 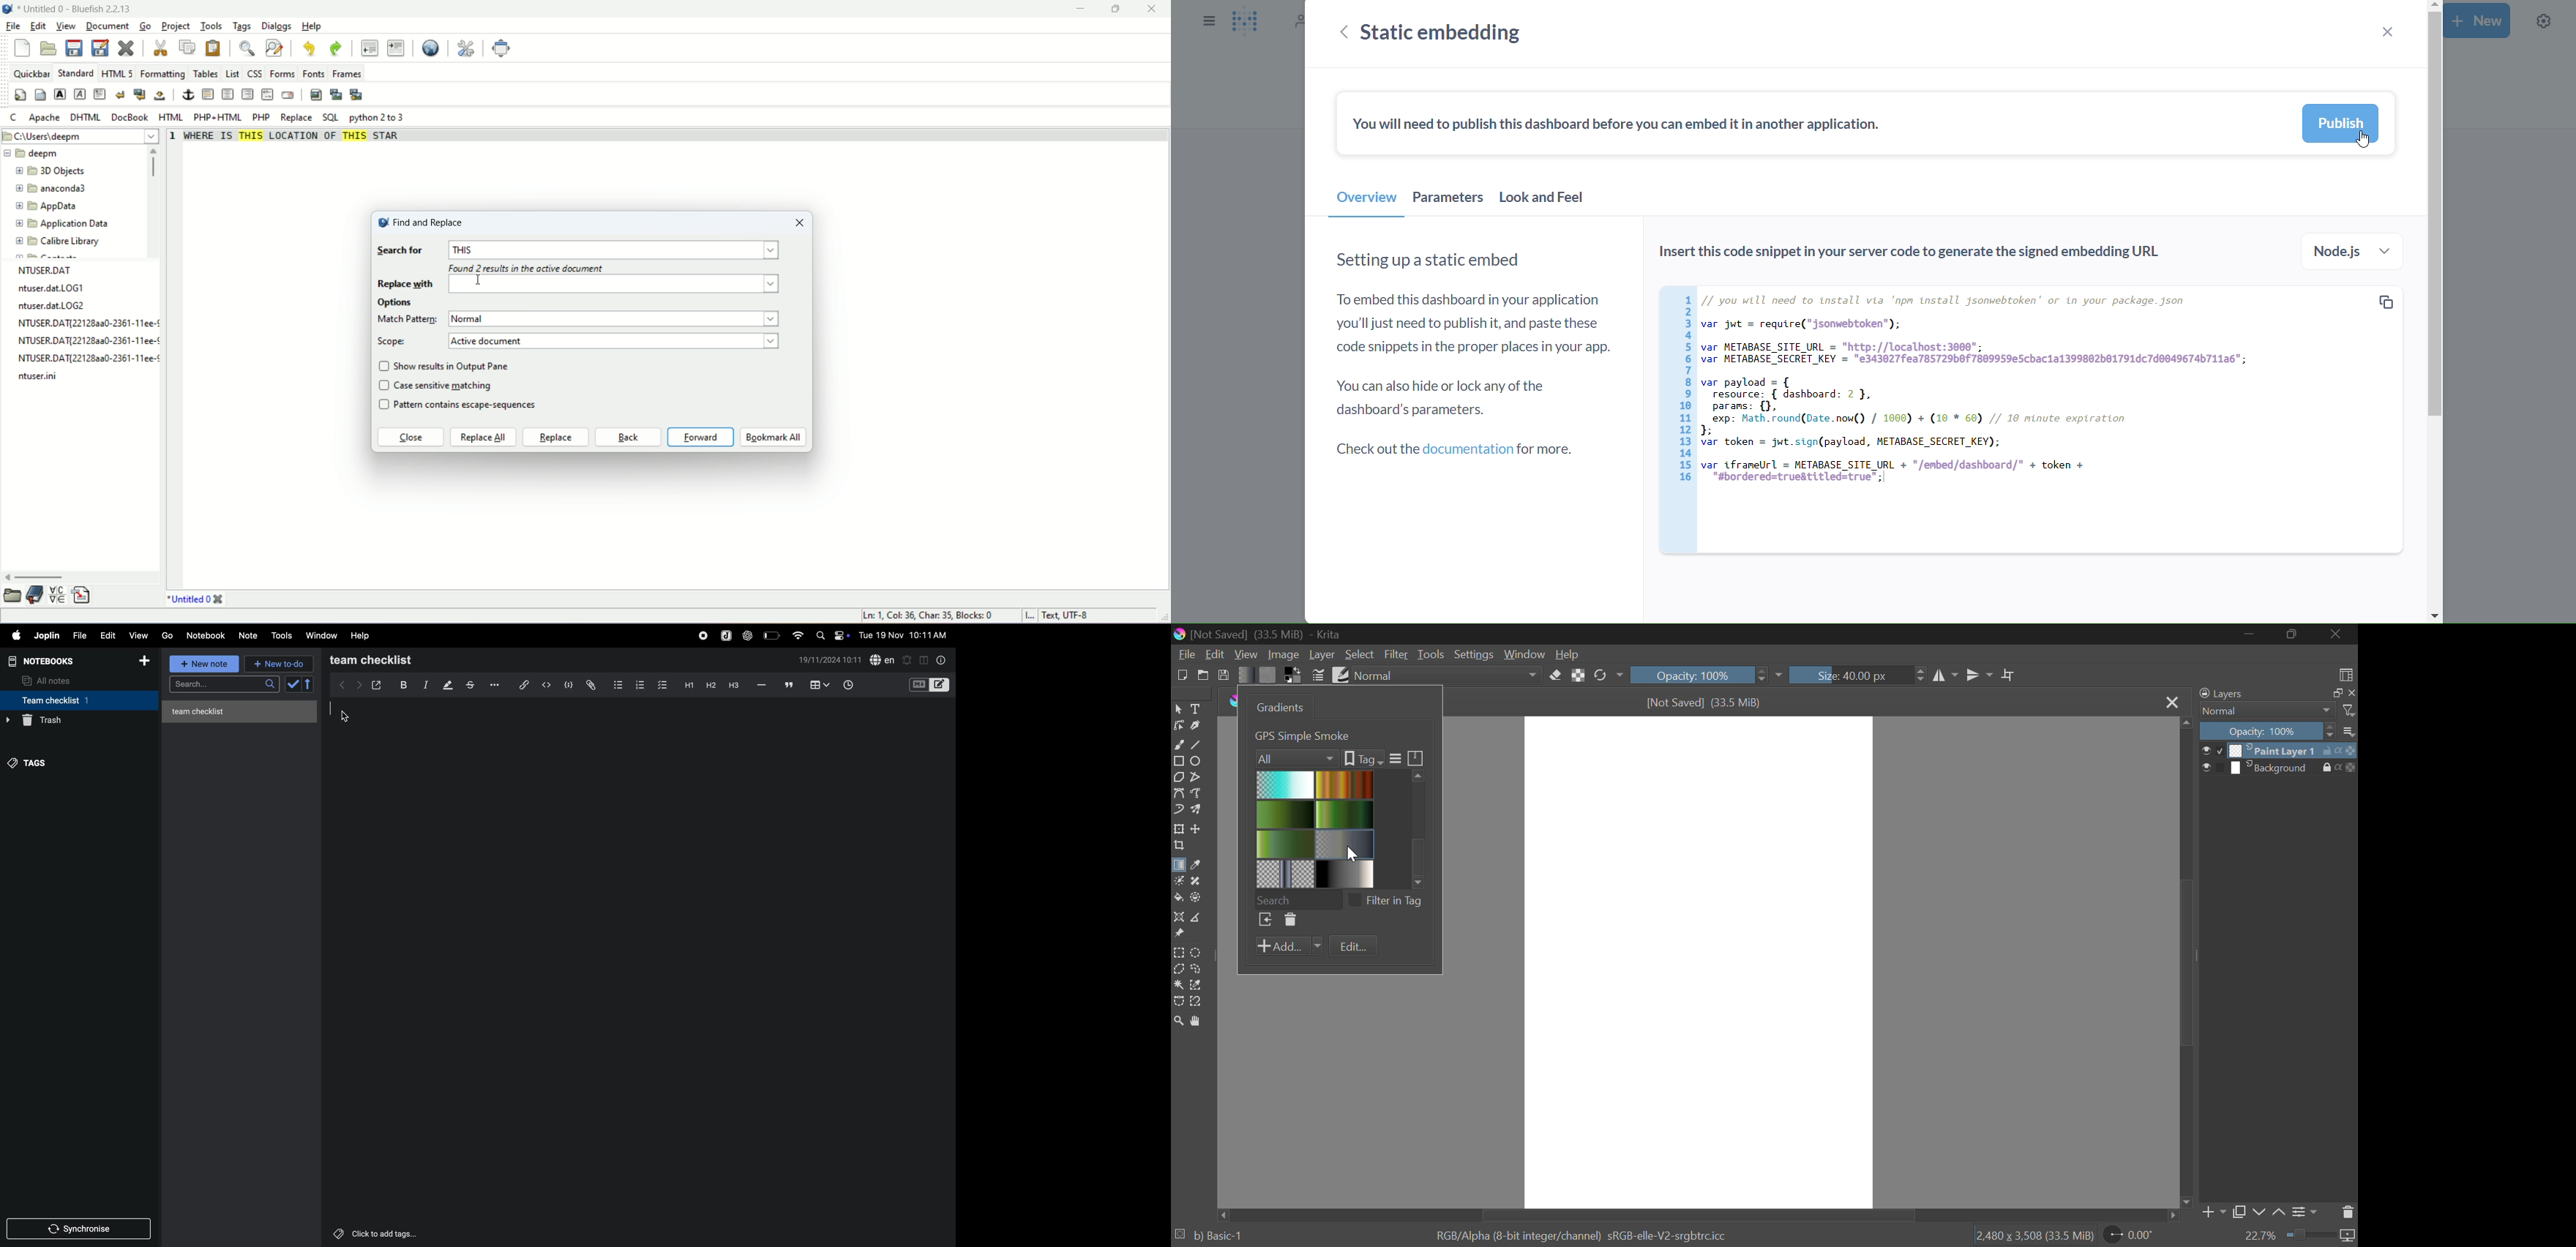 I want to click on trash, so click(x=76, y=720).